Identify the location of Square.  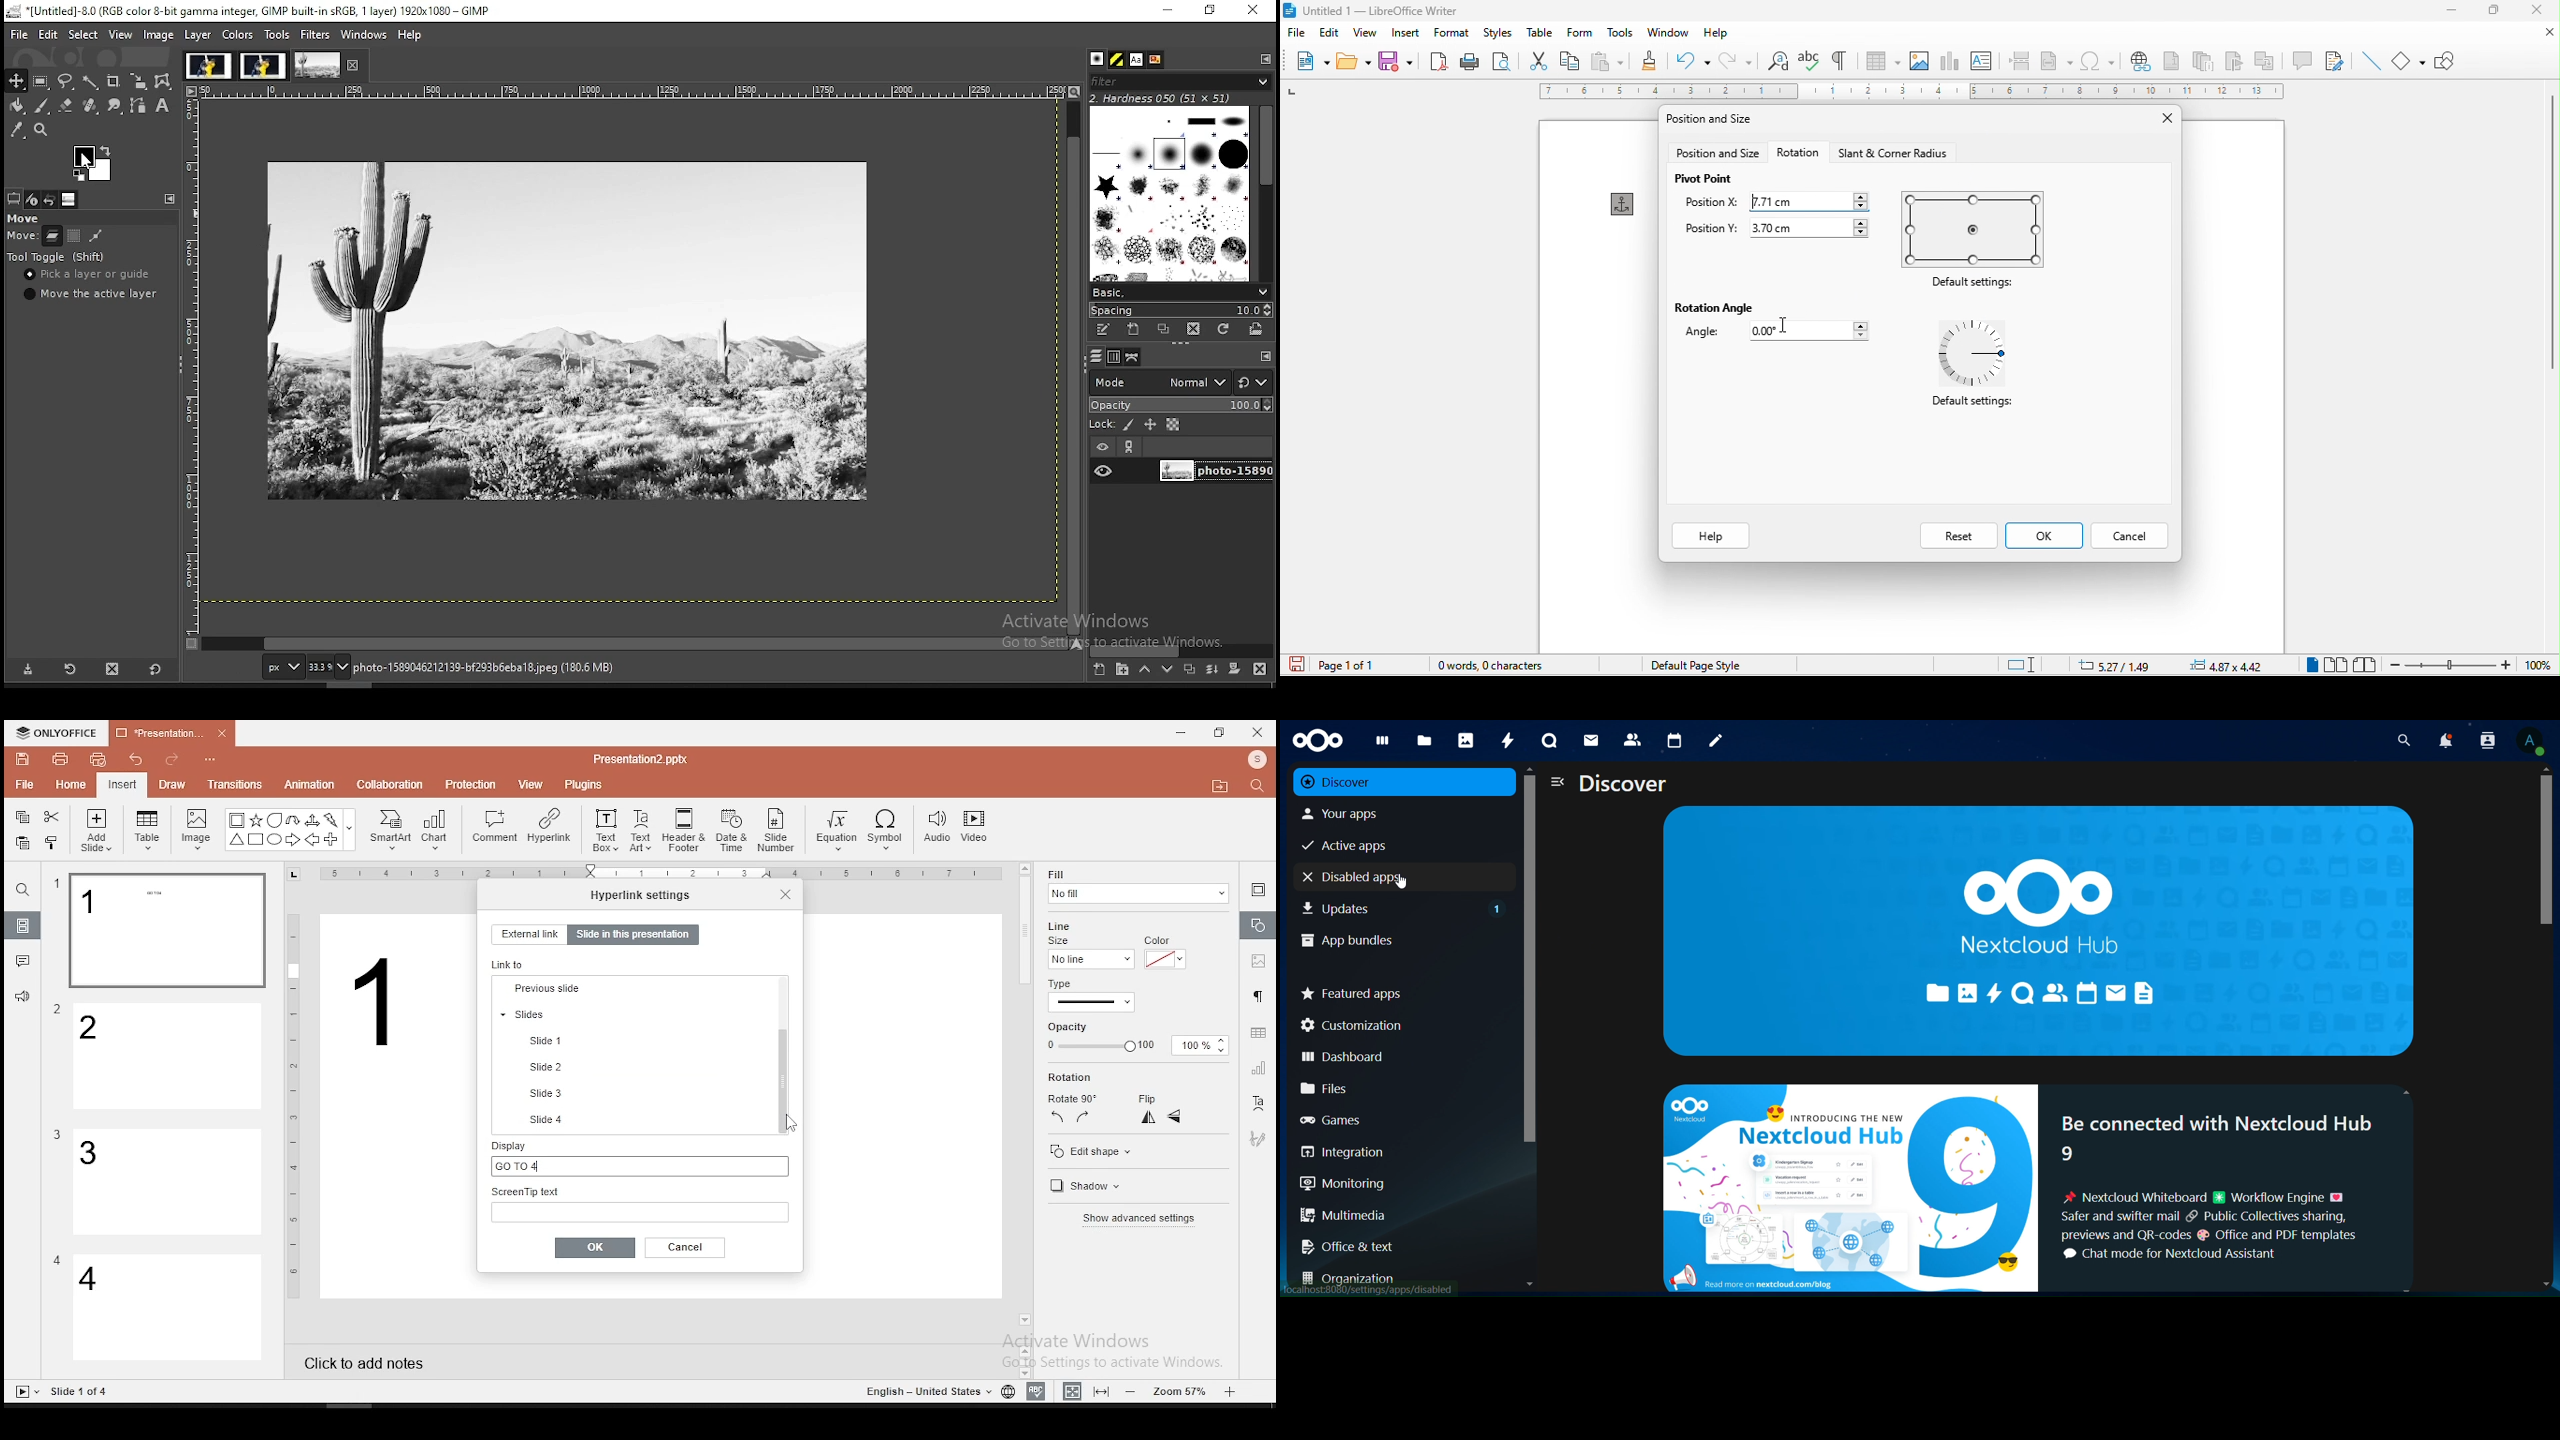
(255, 841).